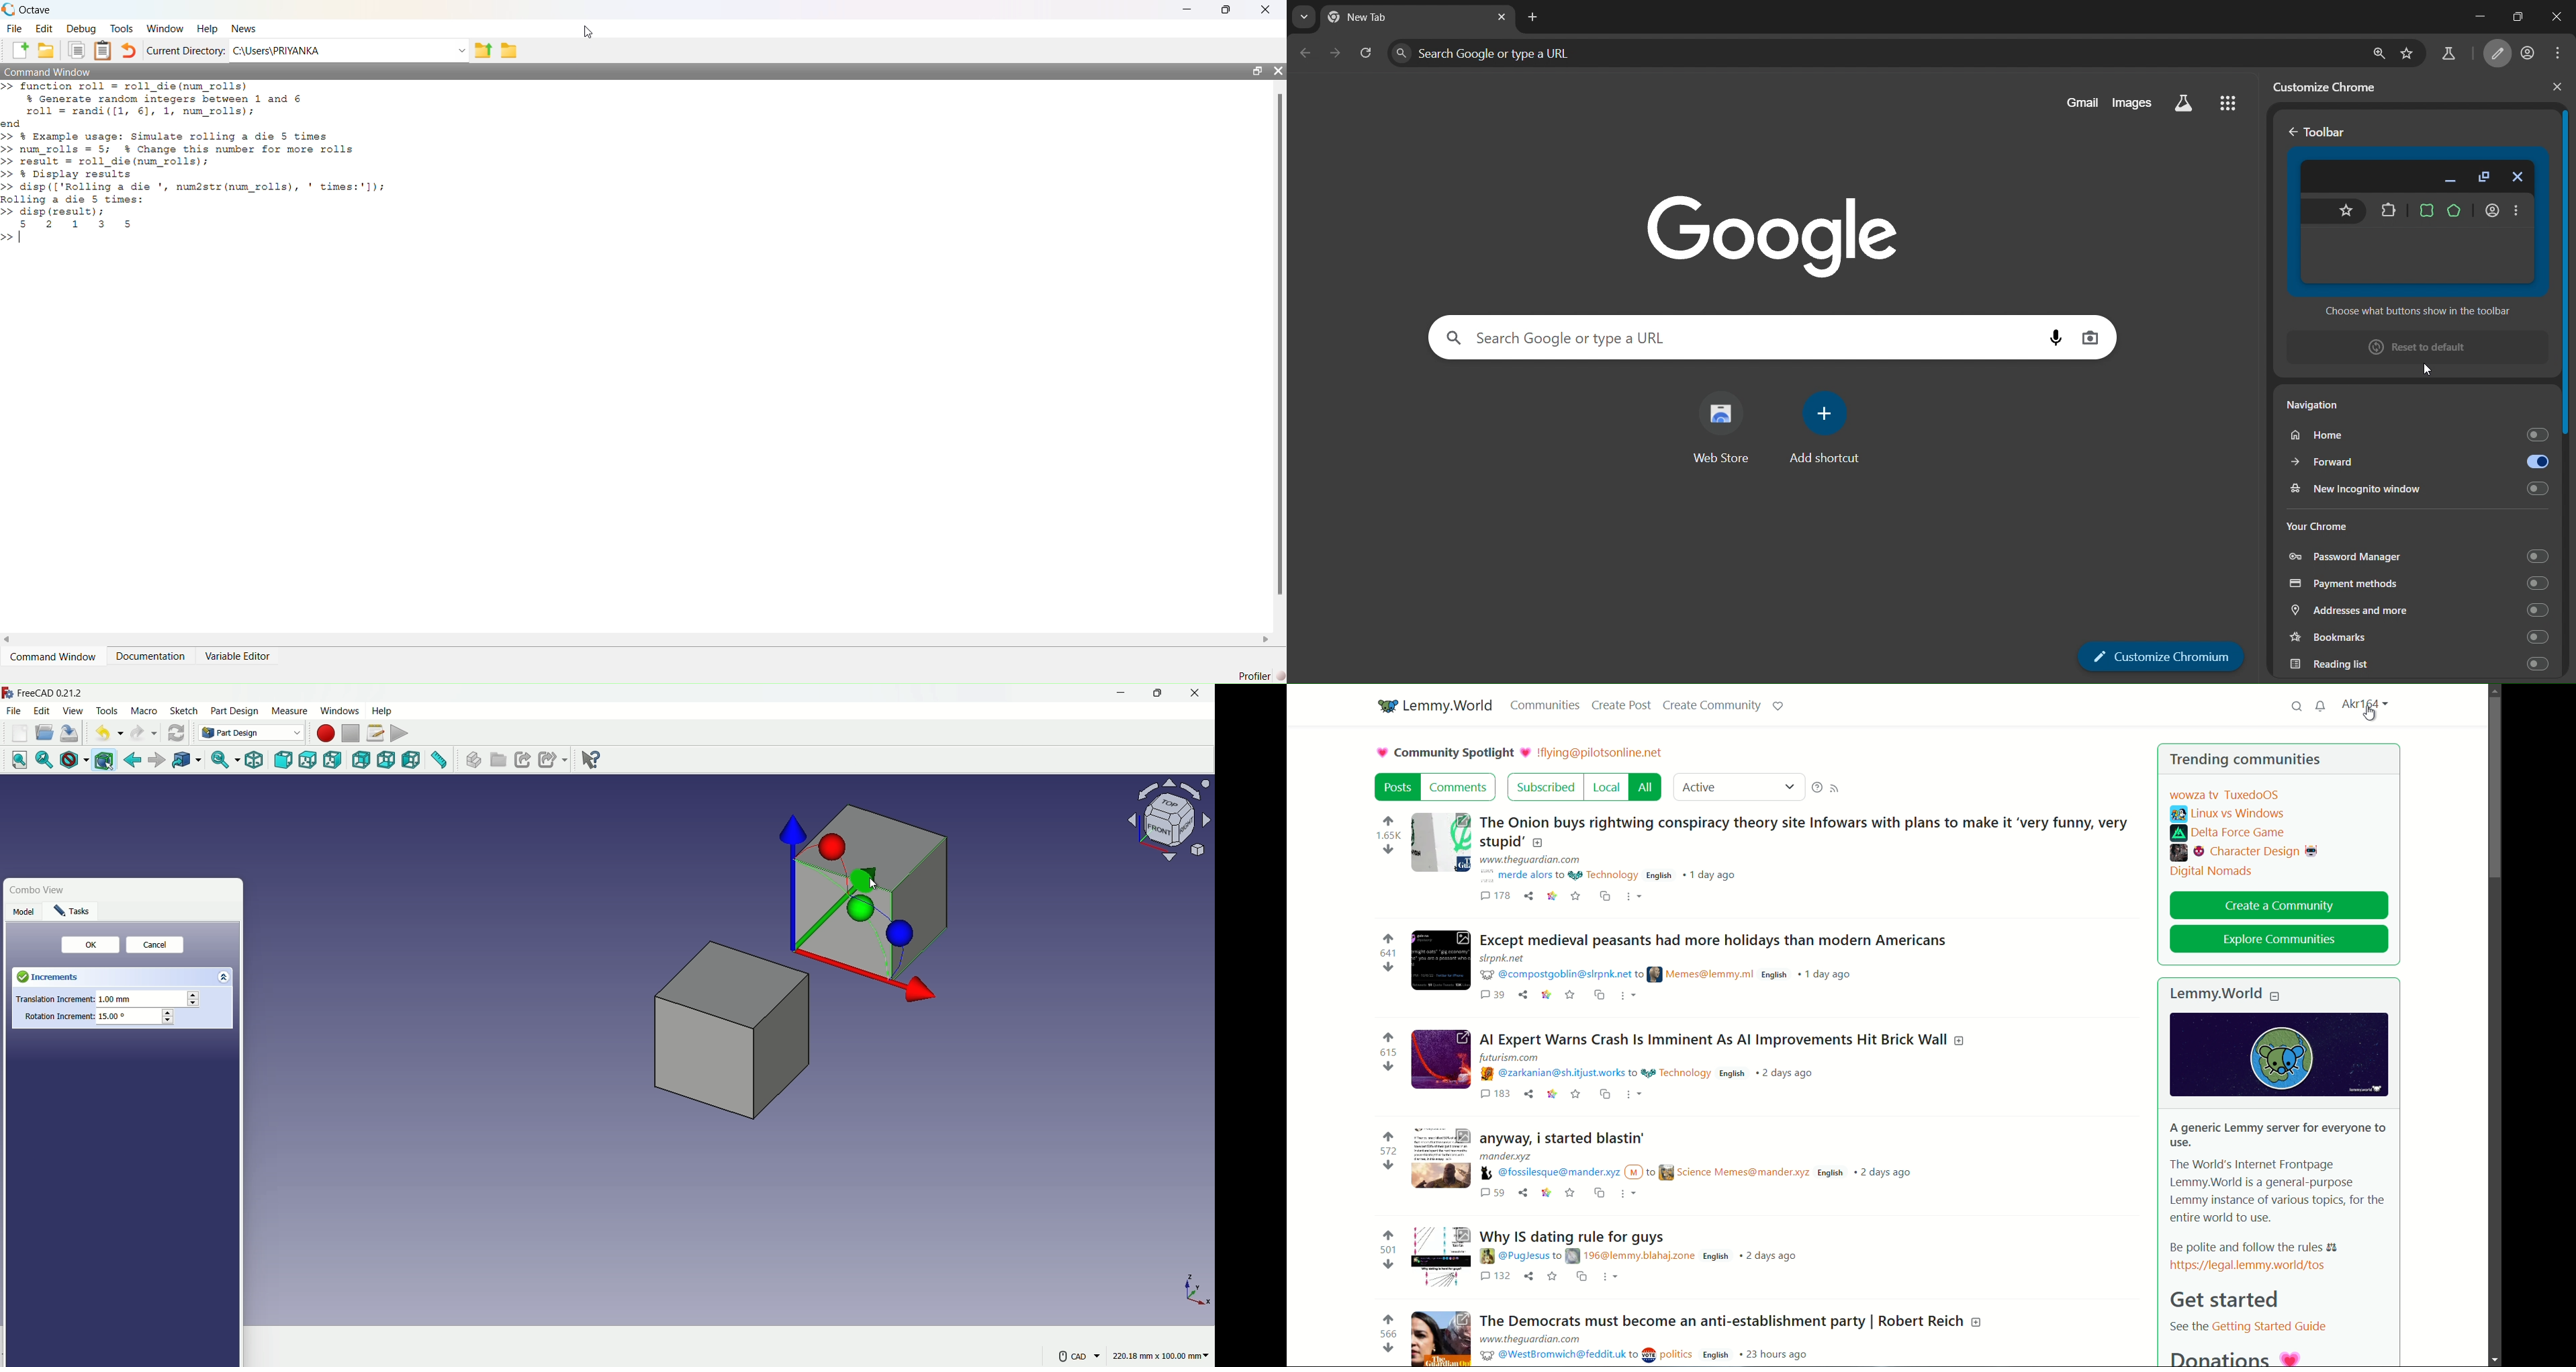  What do you see at coordinates (363, 761) in the screenshot?
I see `back view` at bounding box center [363, 761].